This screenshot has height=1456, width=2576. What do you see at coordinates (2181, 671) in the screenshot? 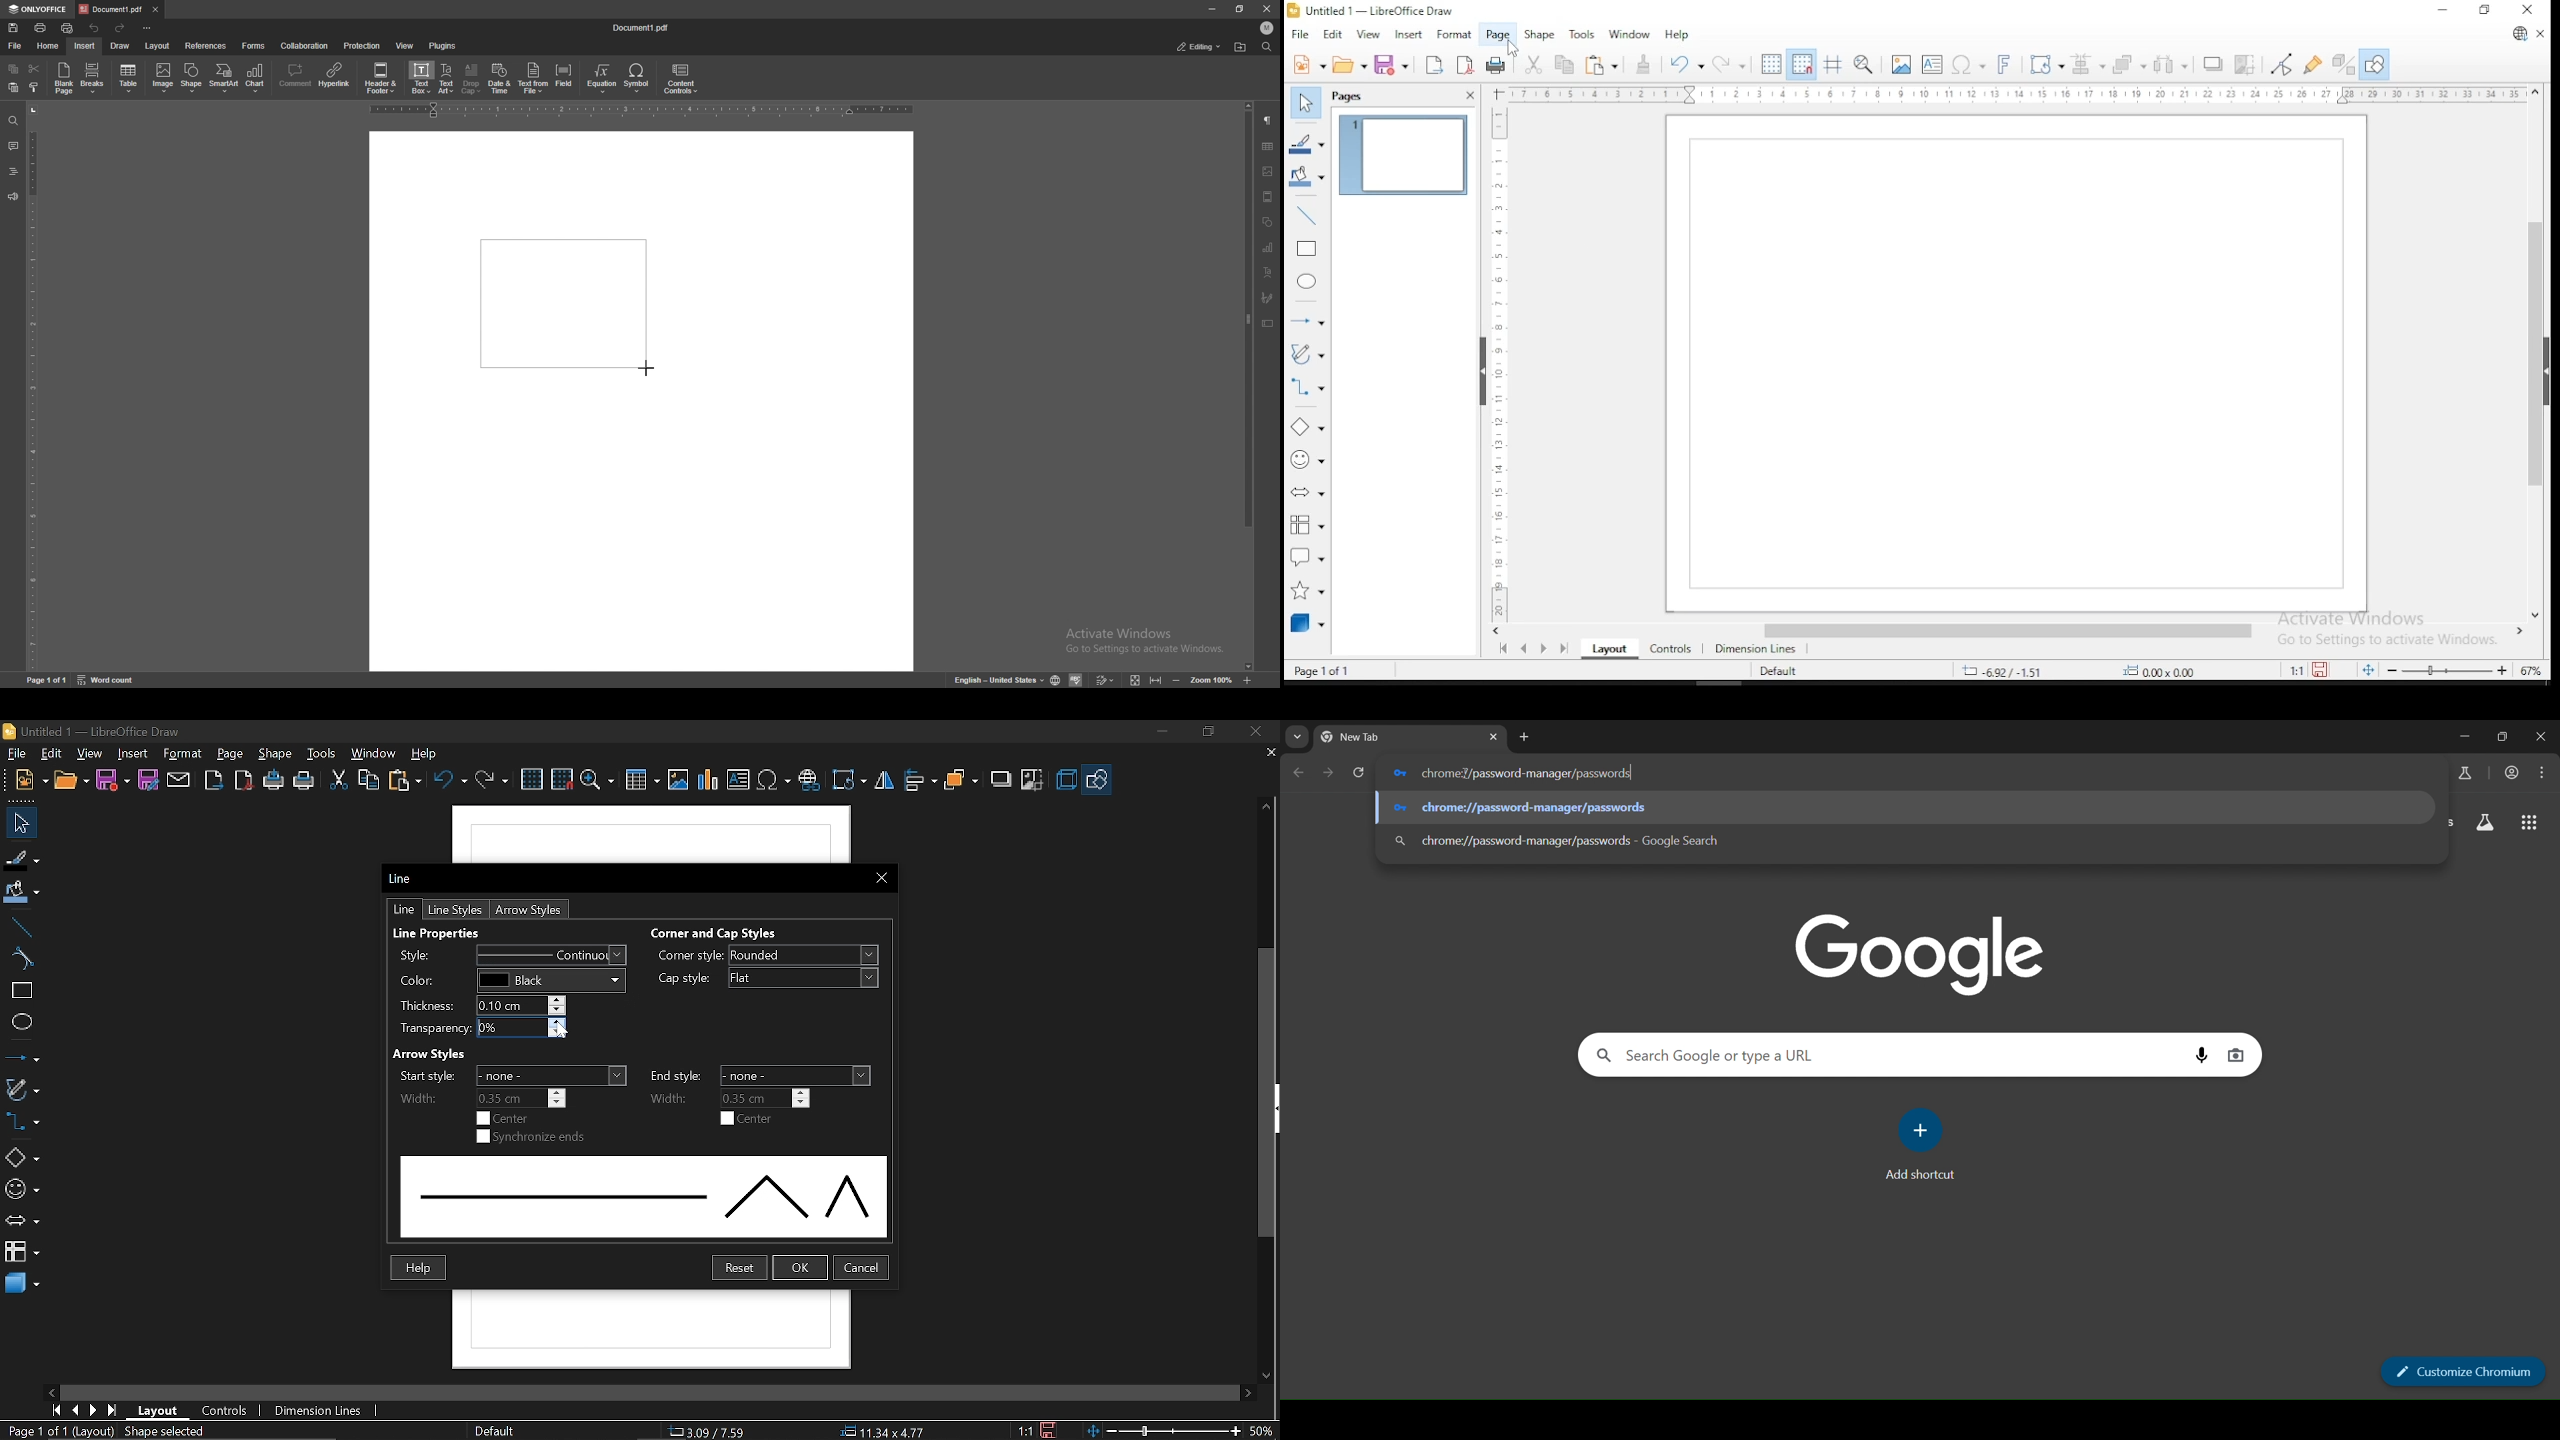
I see `0.00 x 0.00` at bounding box center [2181, 671].